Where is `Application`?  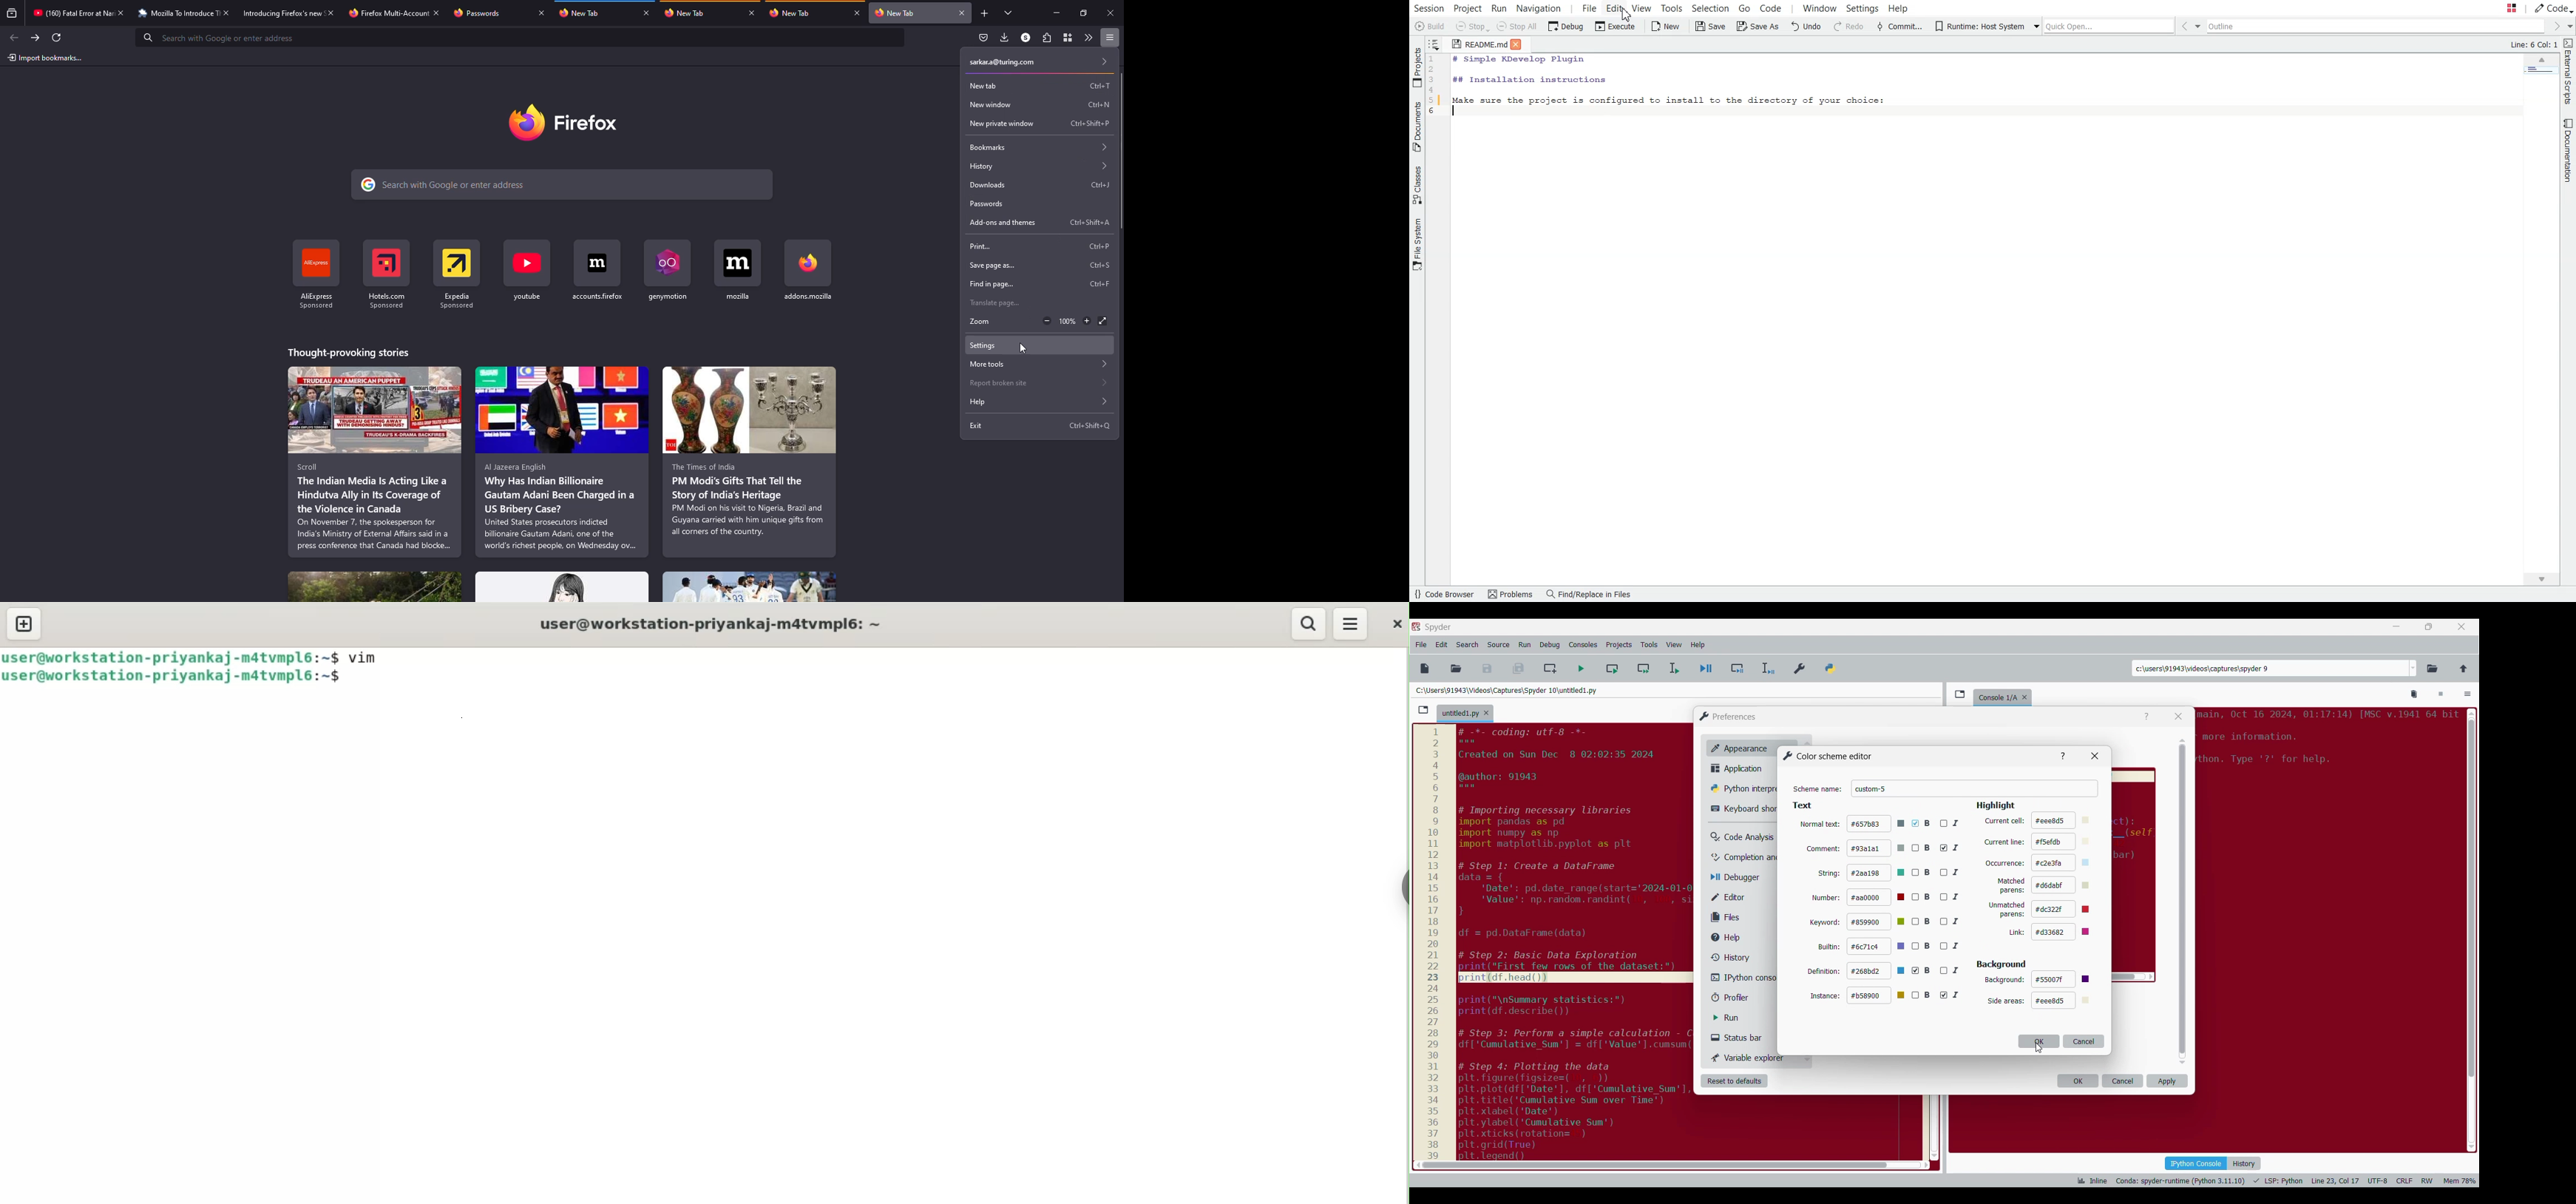
Application is located at coordinates (1740, 768).